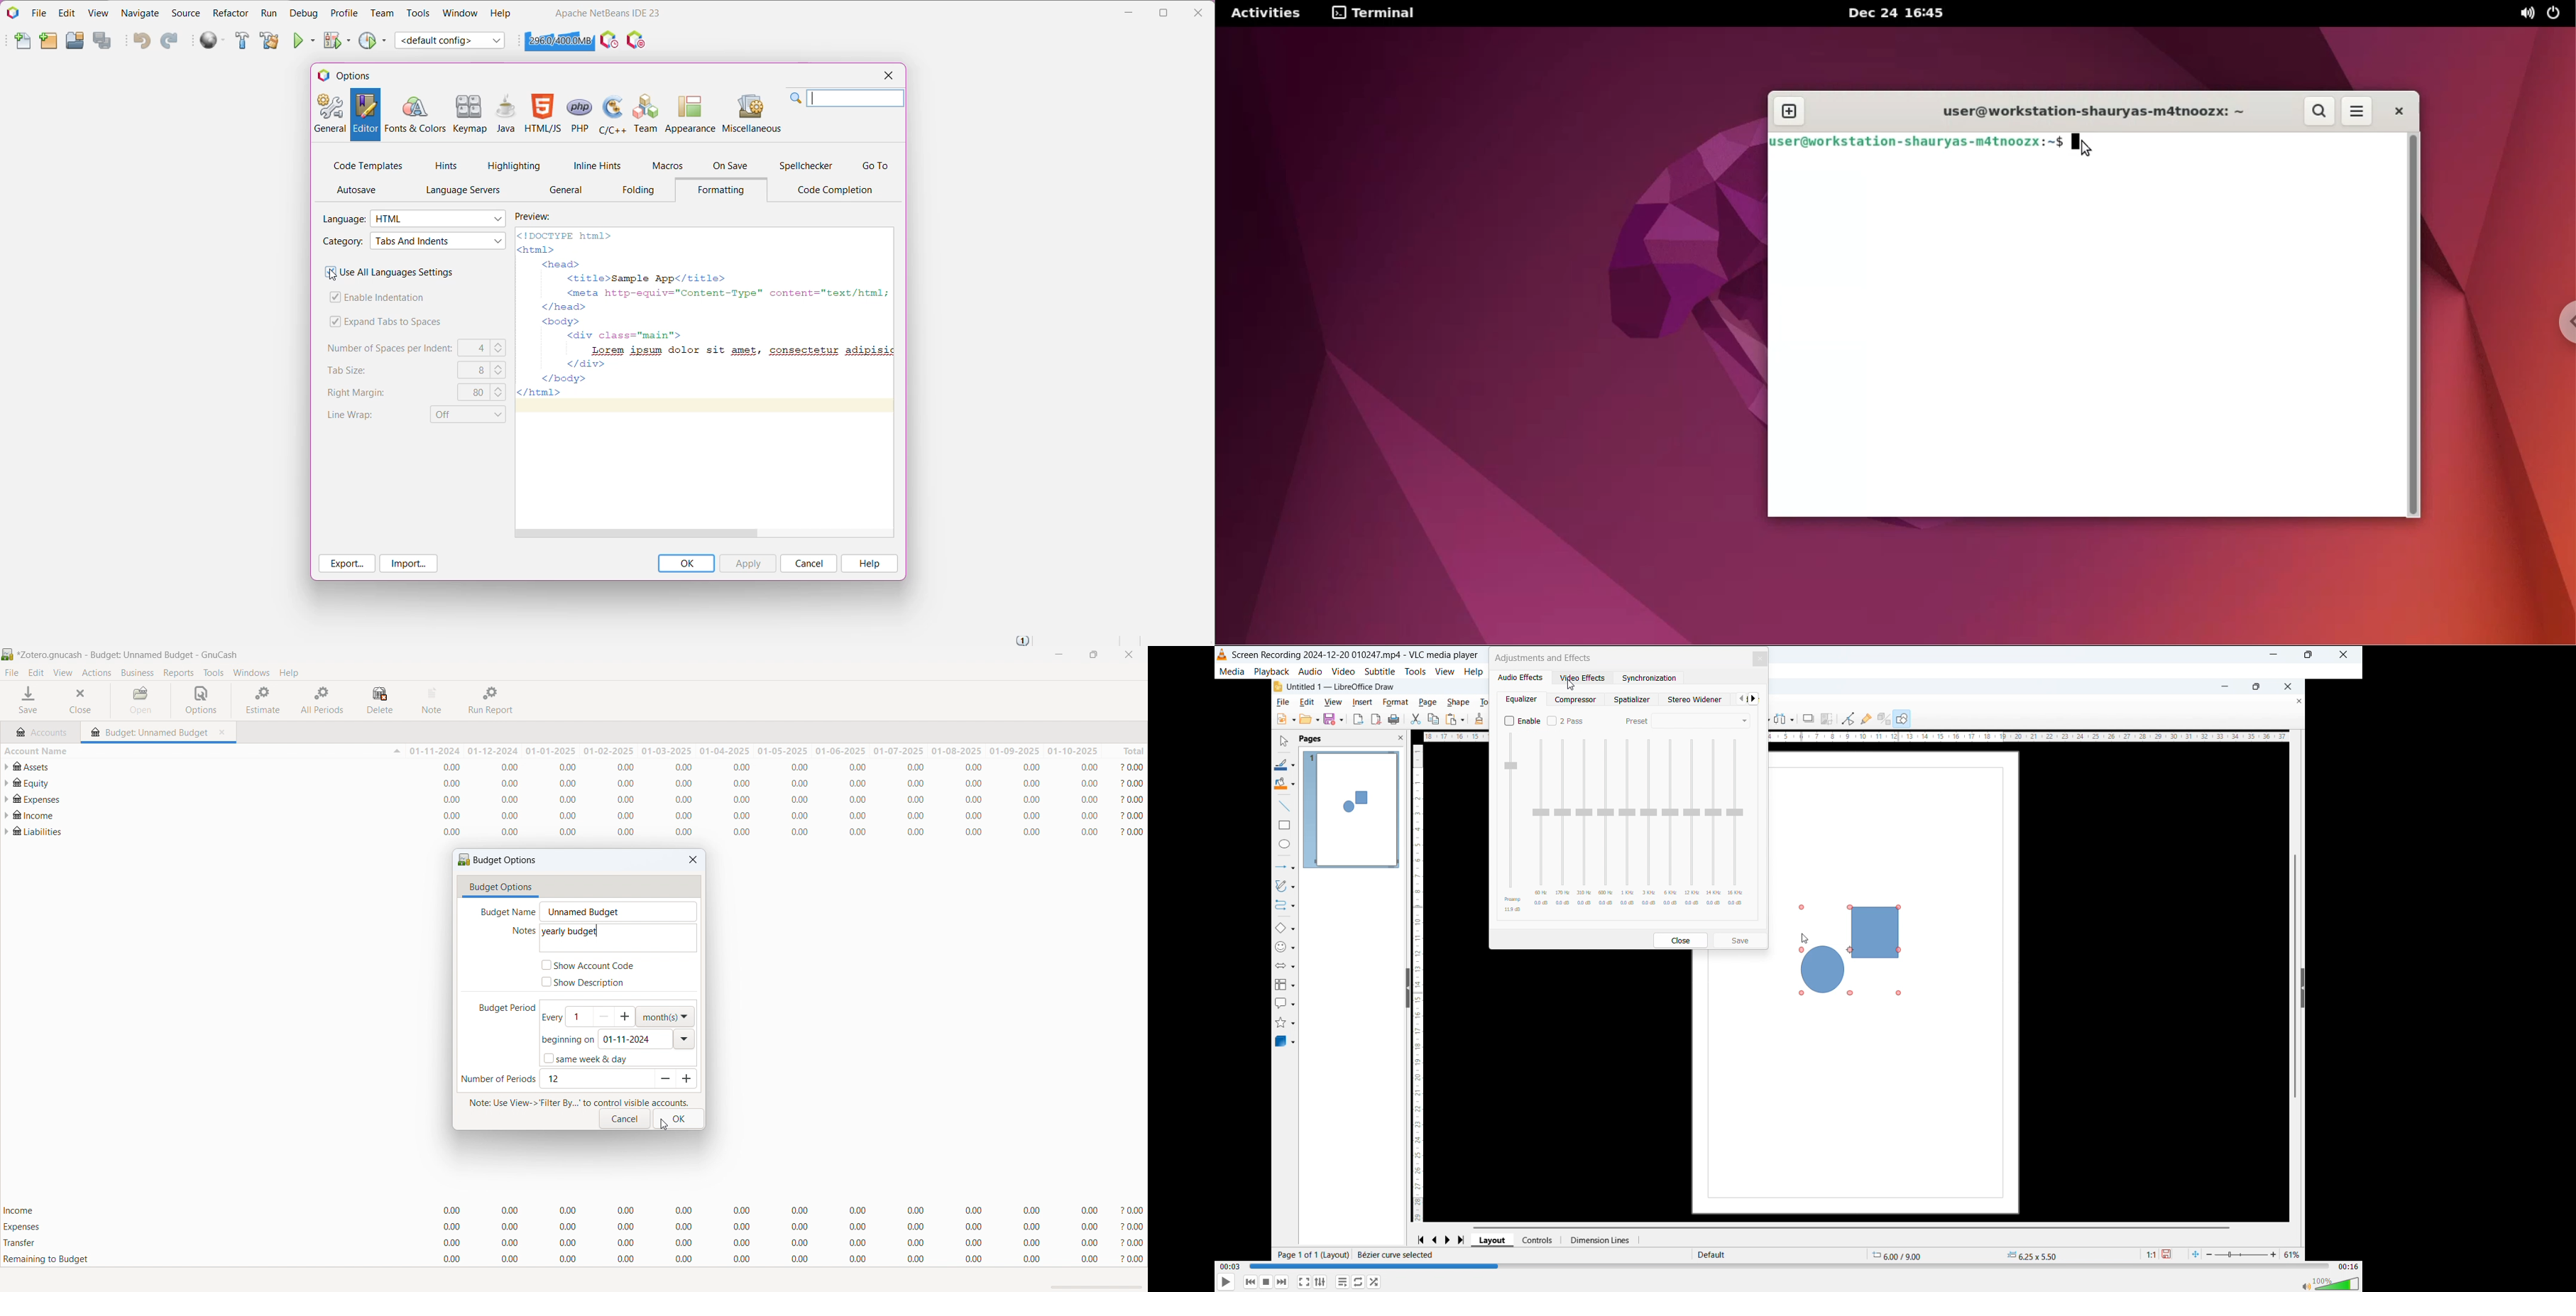  I want to click on delete, so click(382, 700).